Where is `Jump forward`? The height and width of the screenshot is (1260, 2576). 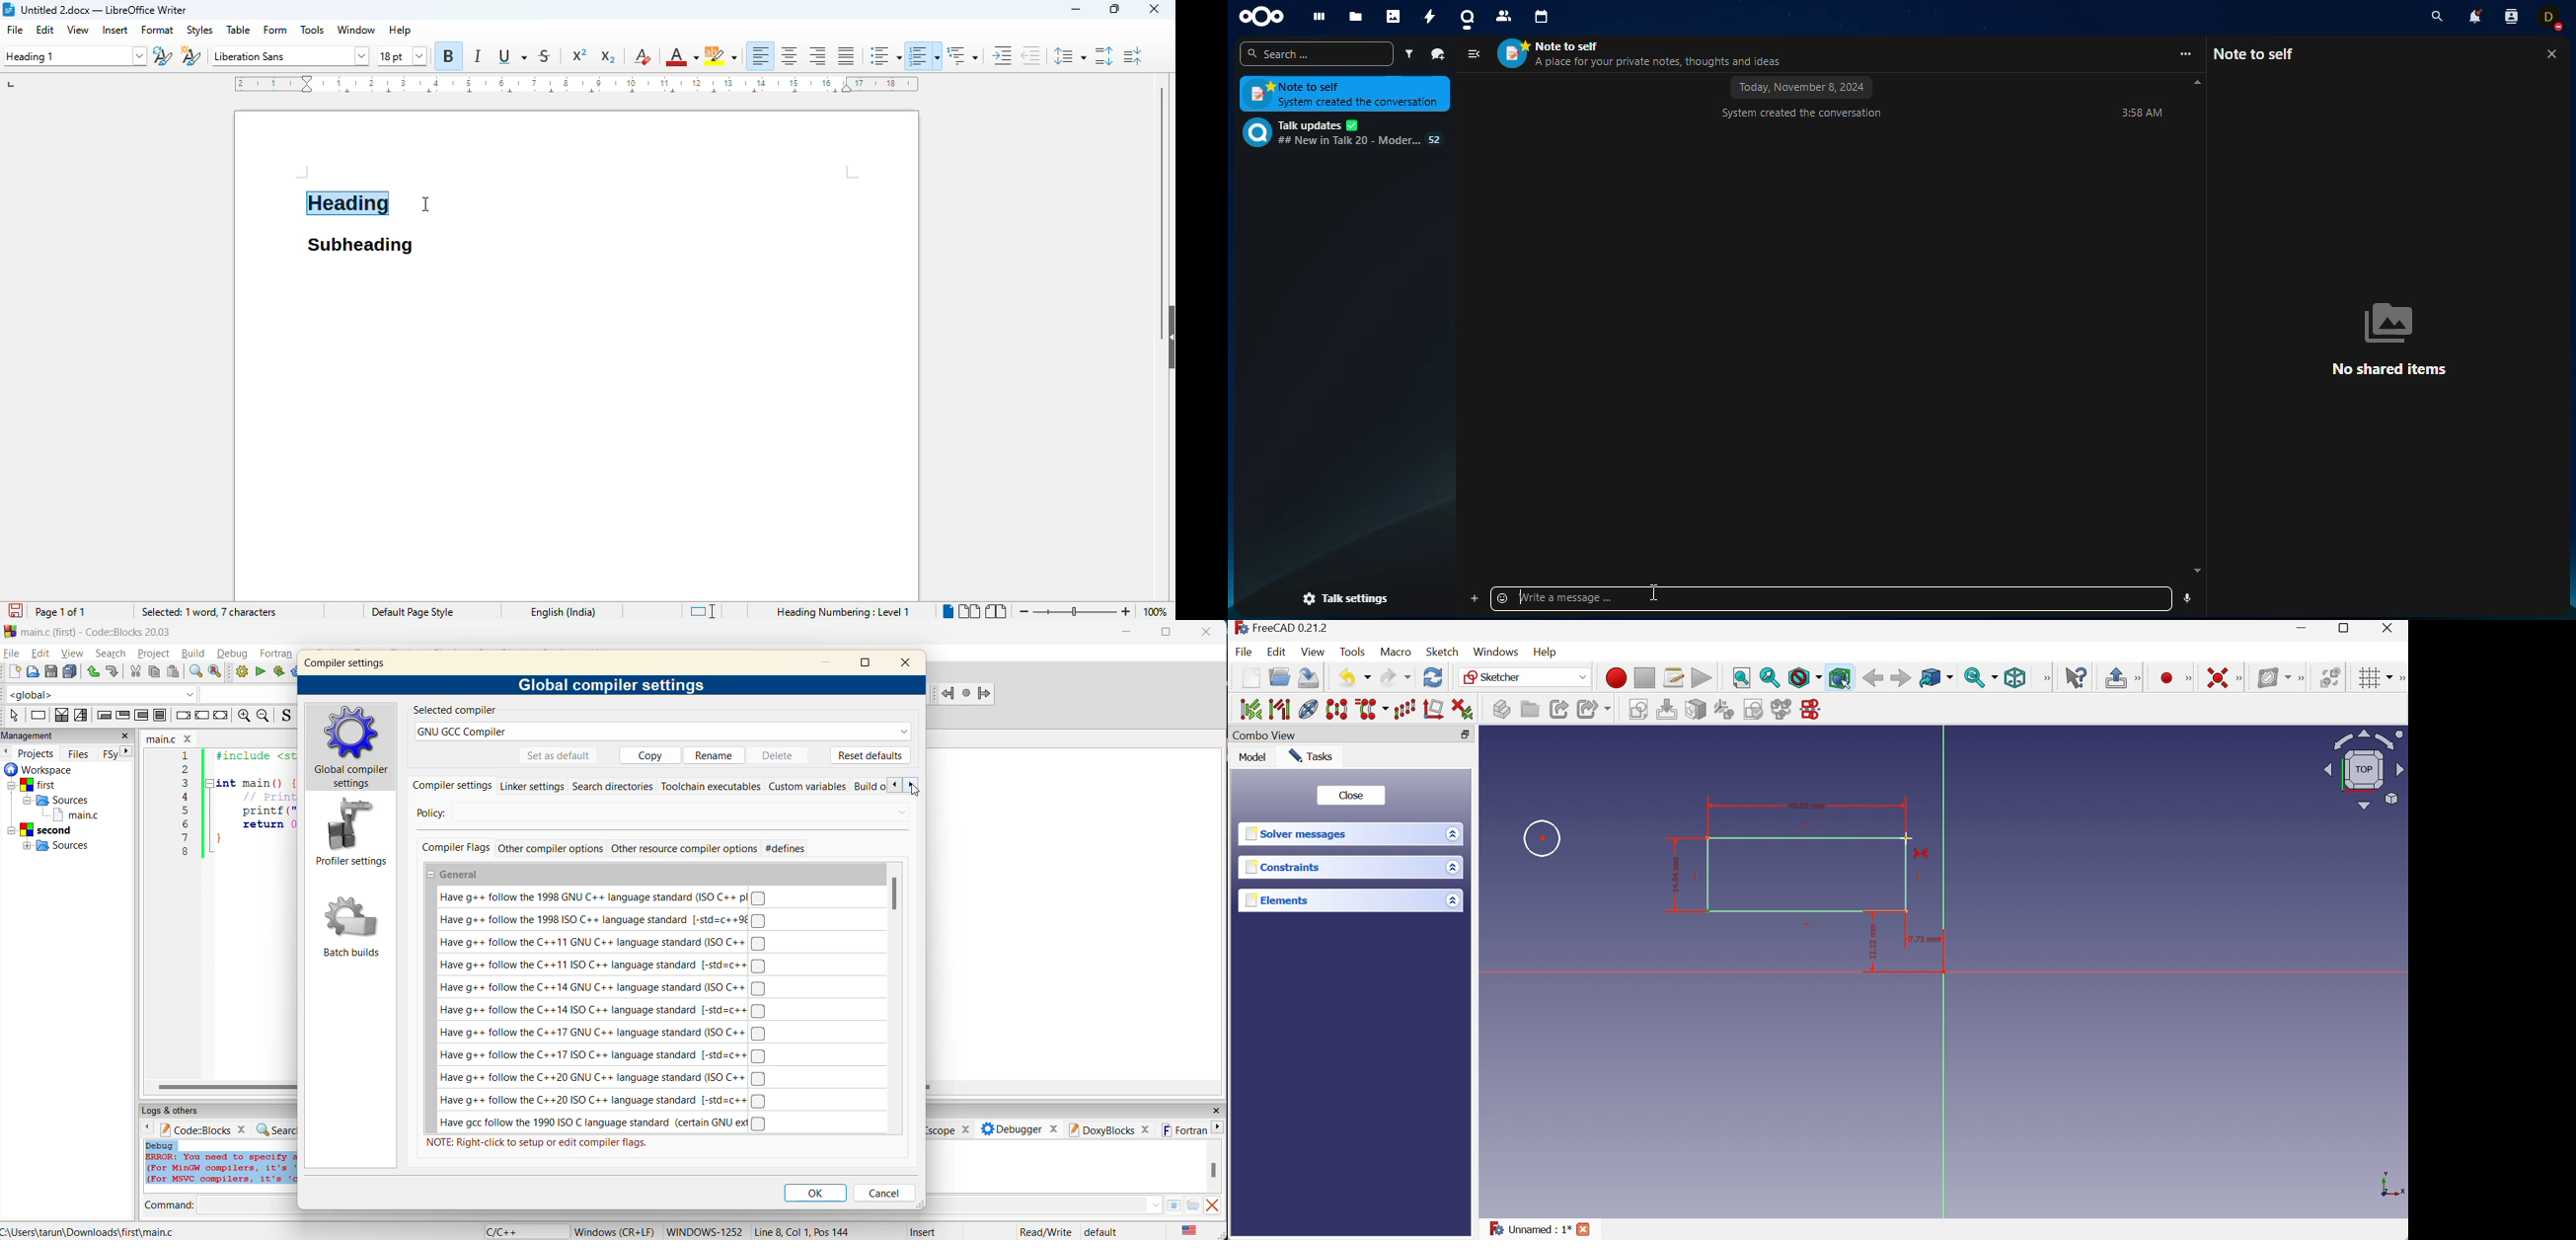
Jump forward is located at coordinates (984, 694).